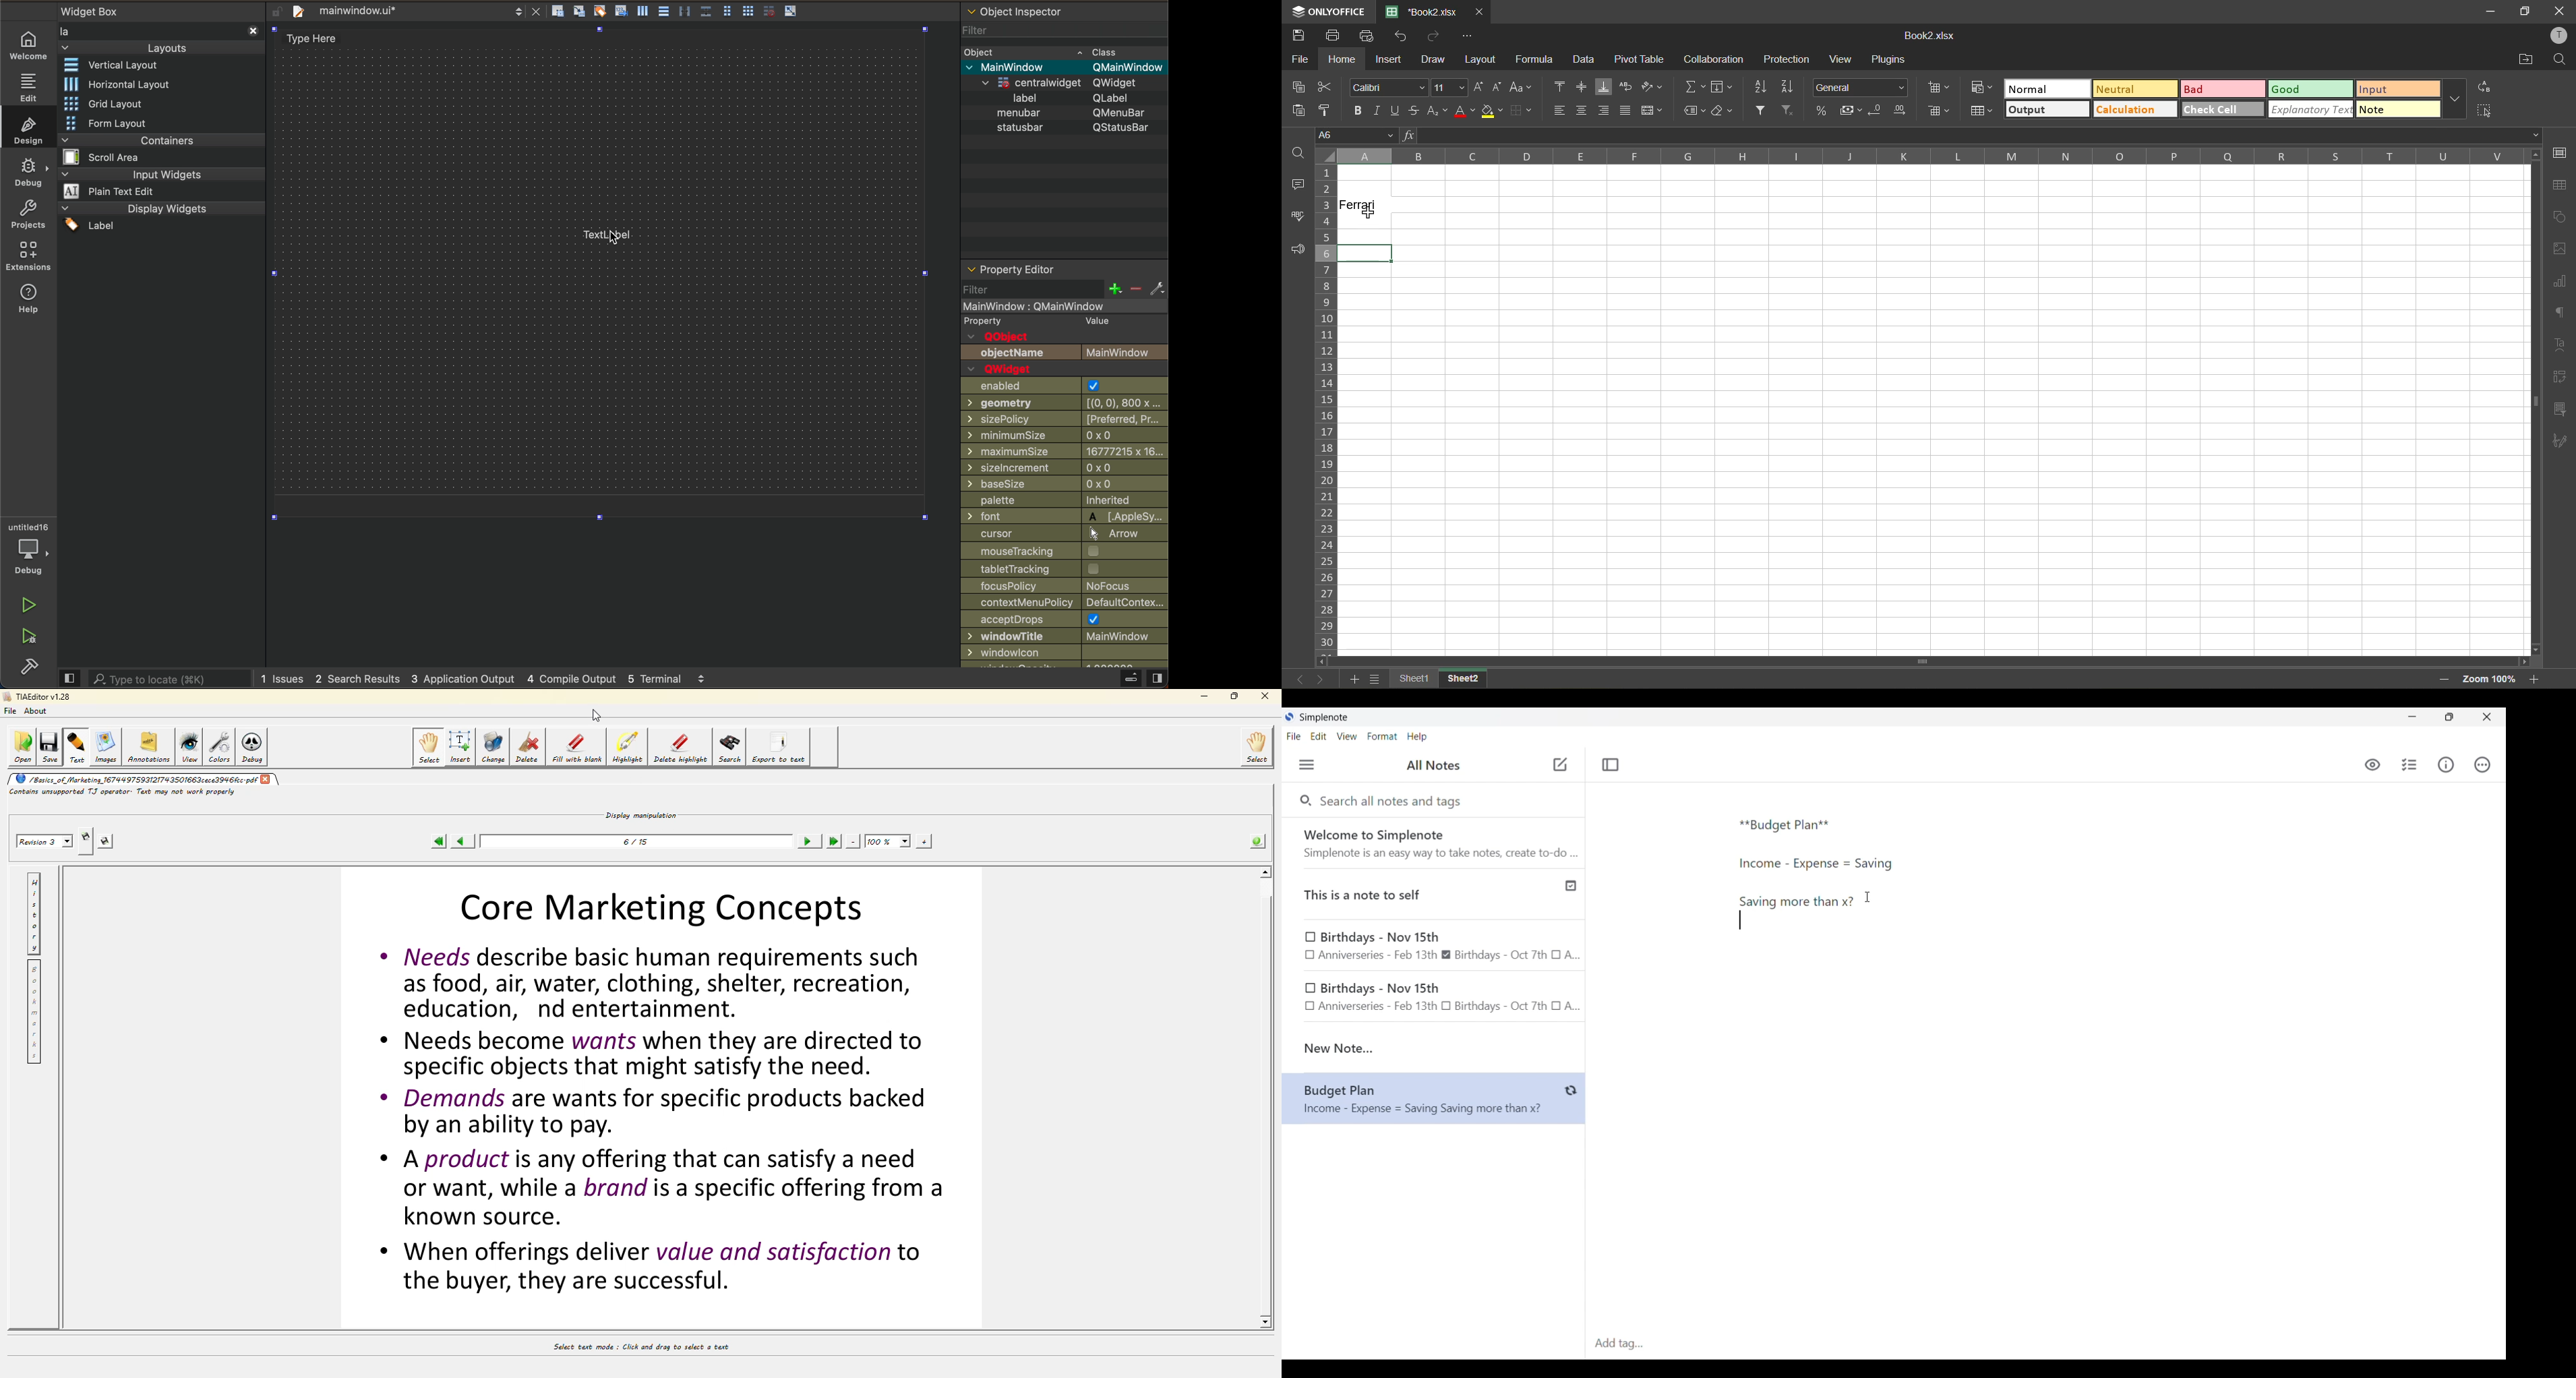 This screenshot has height=1400, width=2576. Describe the element at coordinates (1055, 437) in the screenshot. I see `size` at that location.